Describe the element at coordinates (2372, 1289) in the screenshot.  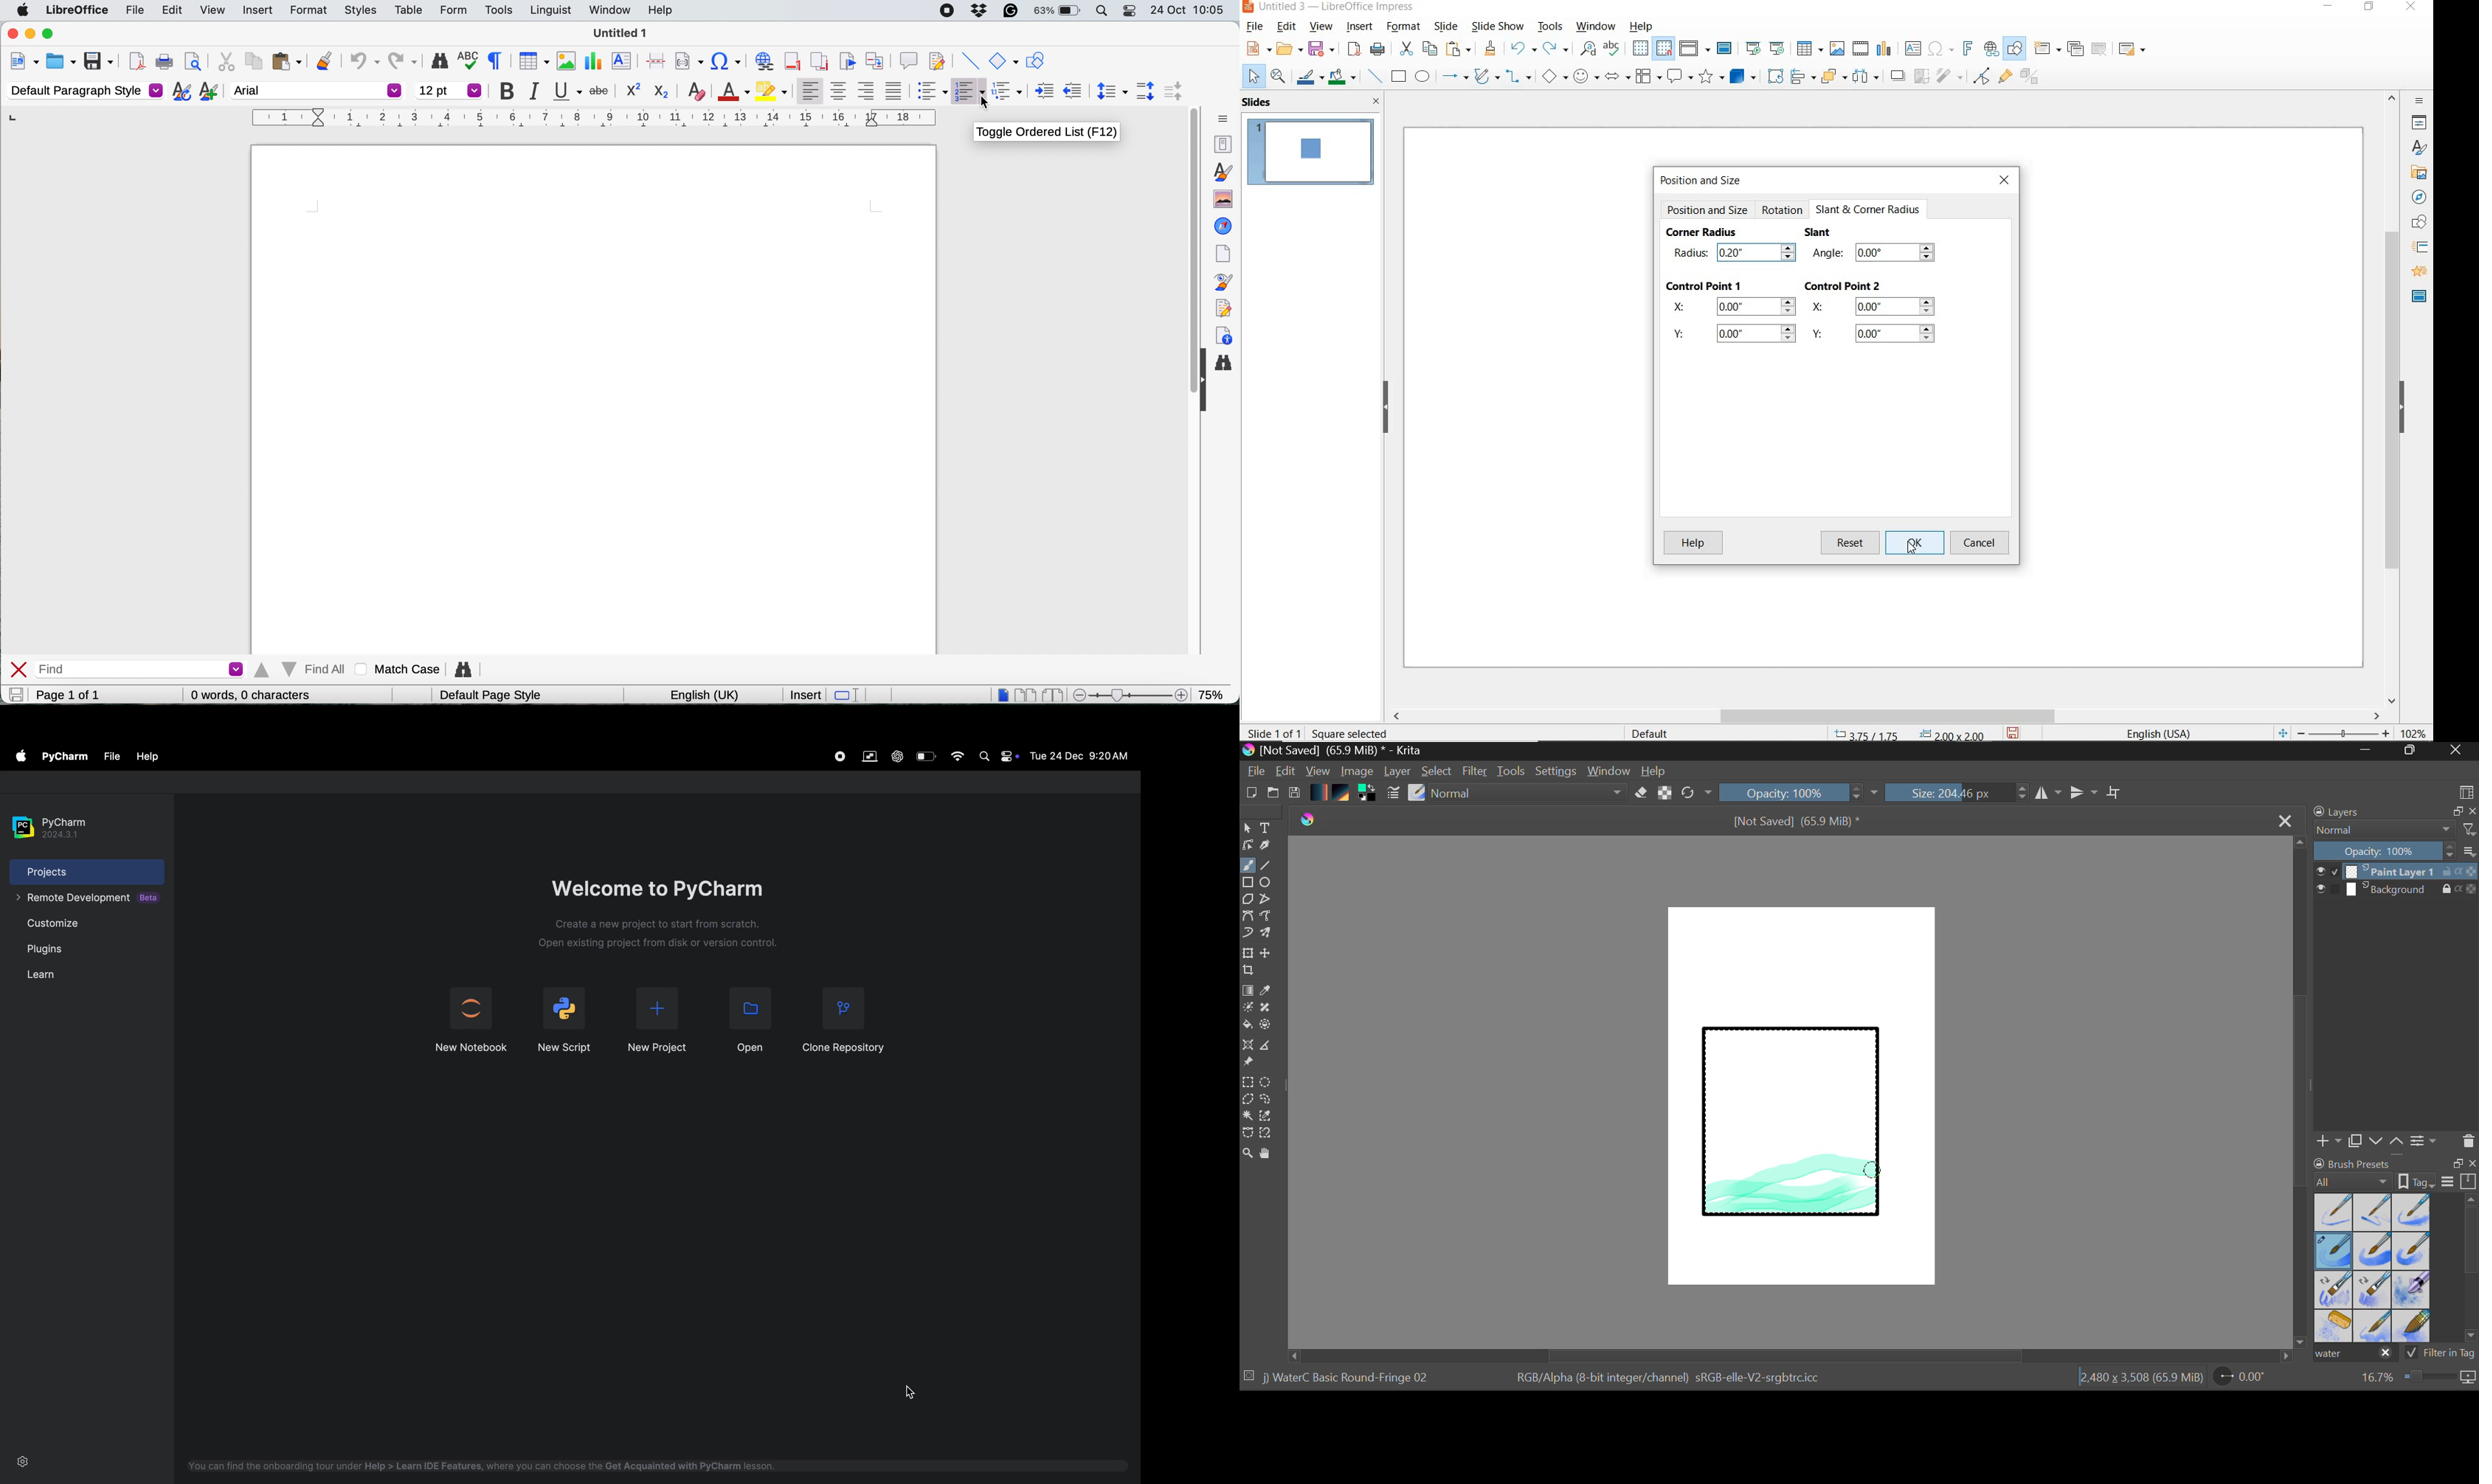
I see `Water C - Decay Tilt` at that location.